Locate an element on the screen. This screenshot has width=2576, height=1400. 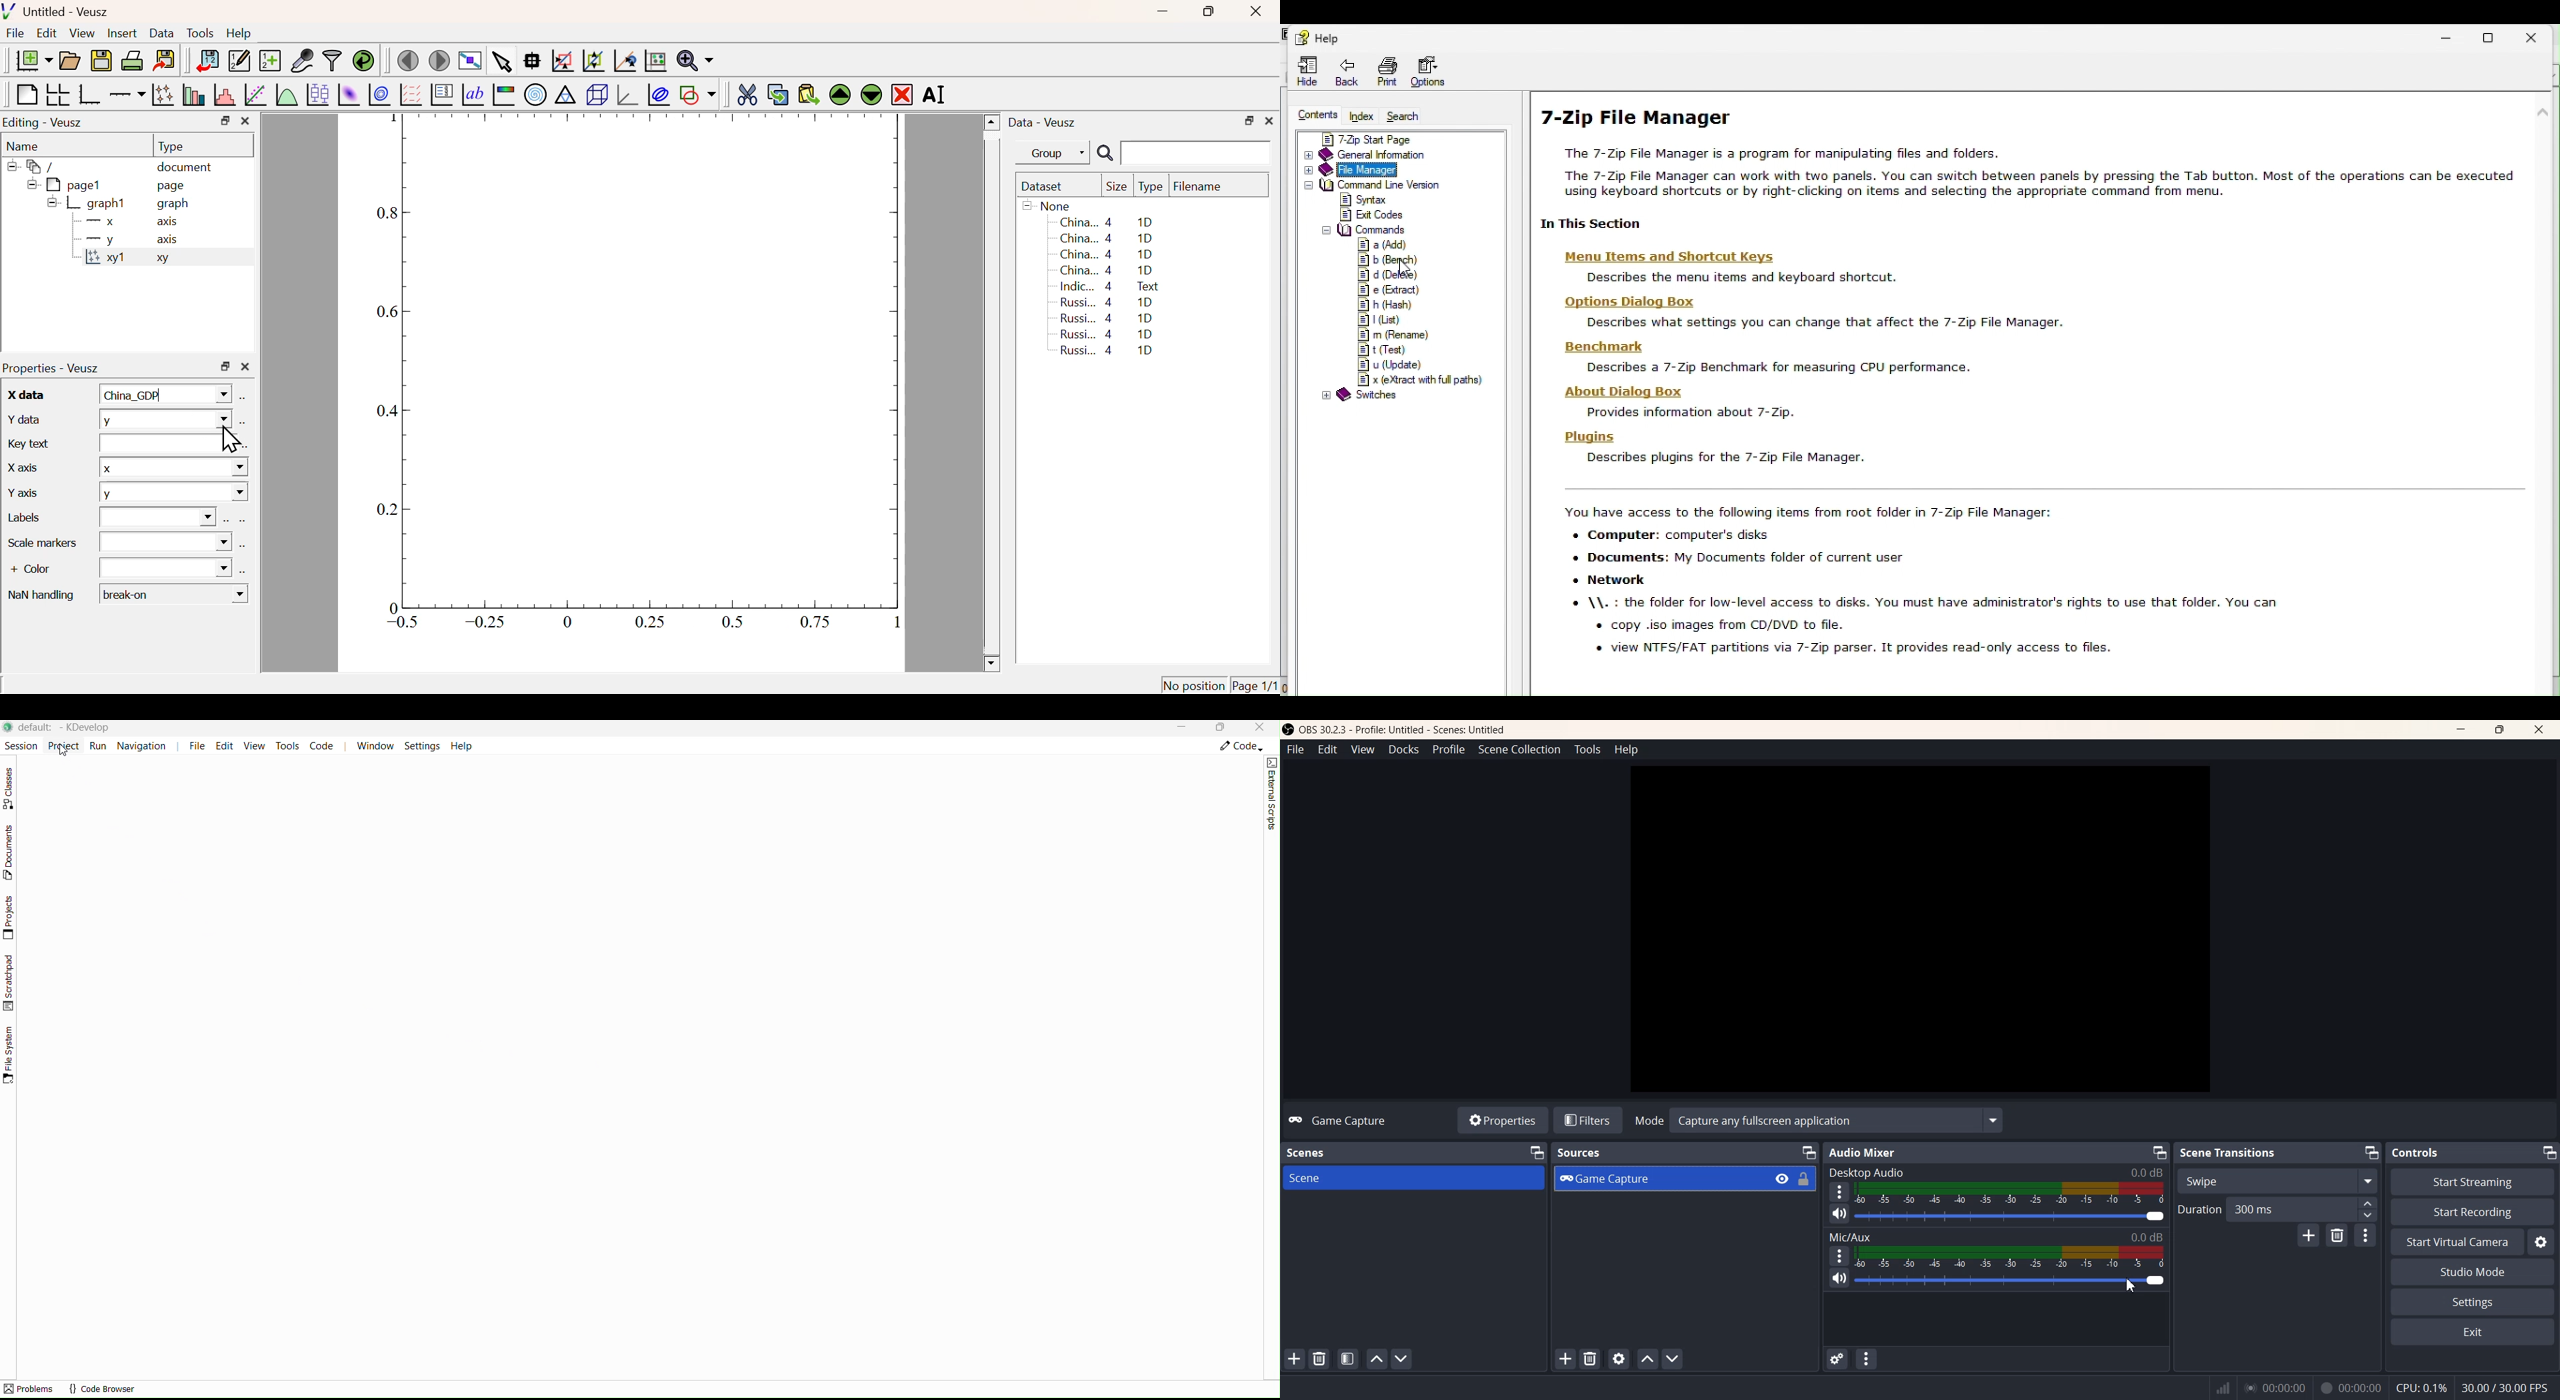
a is located at coordinates (1389, 246).